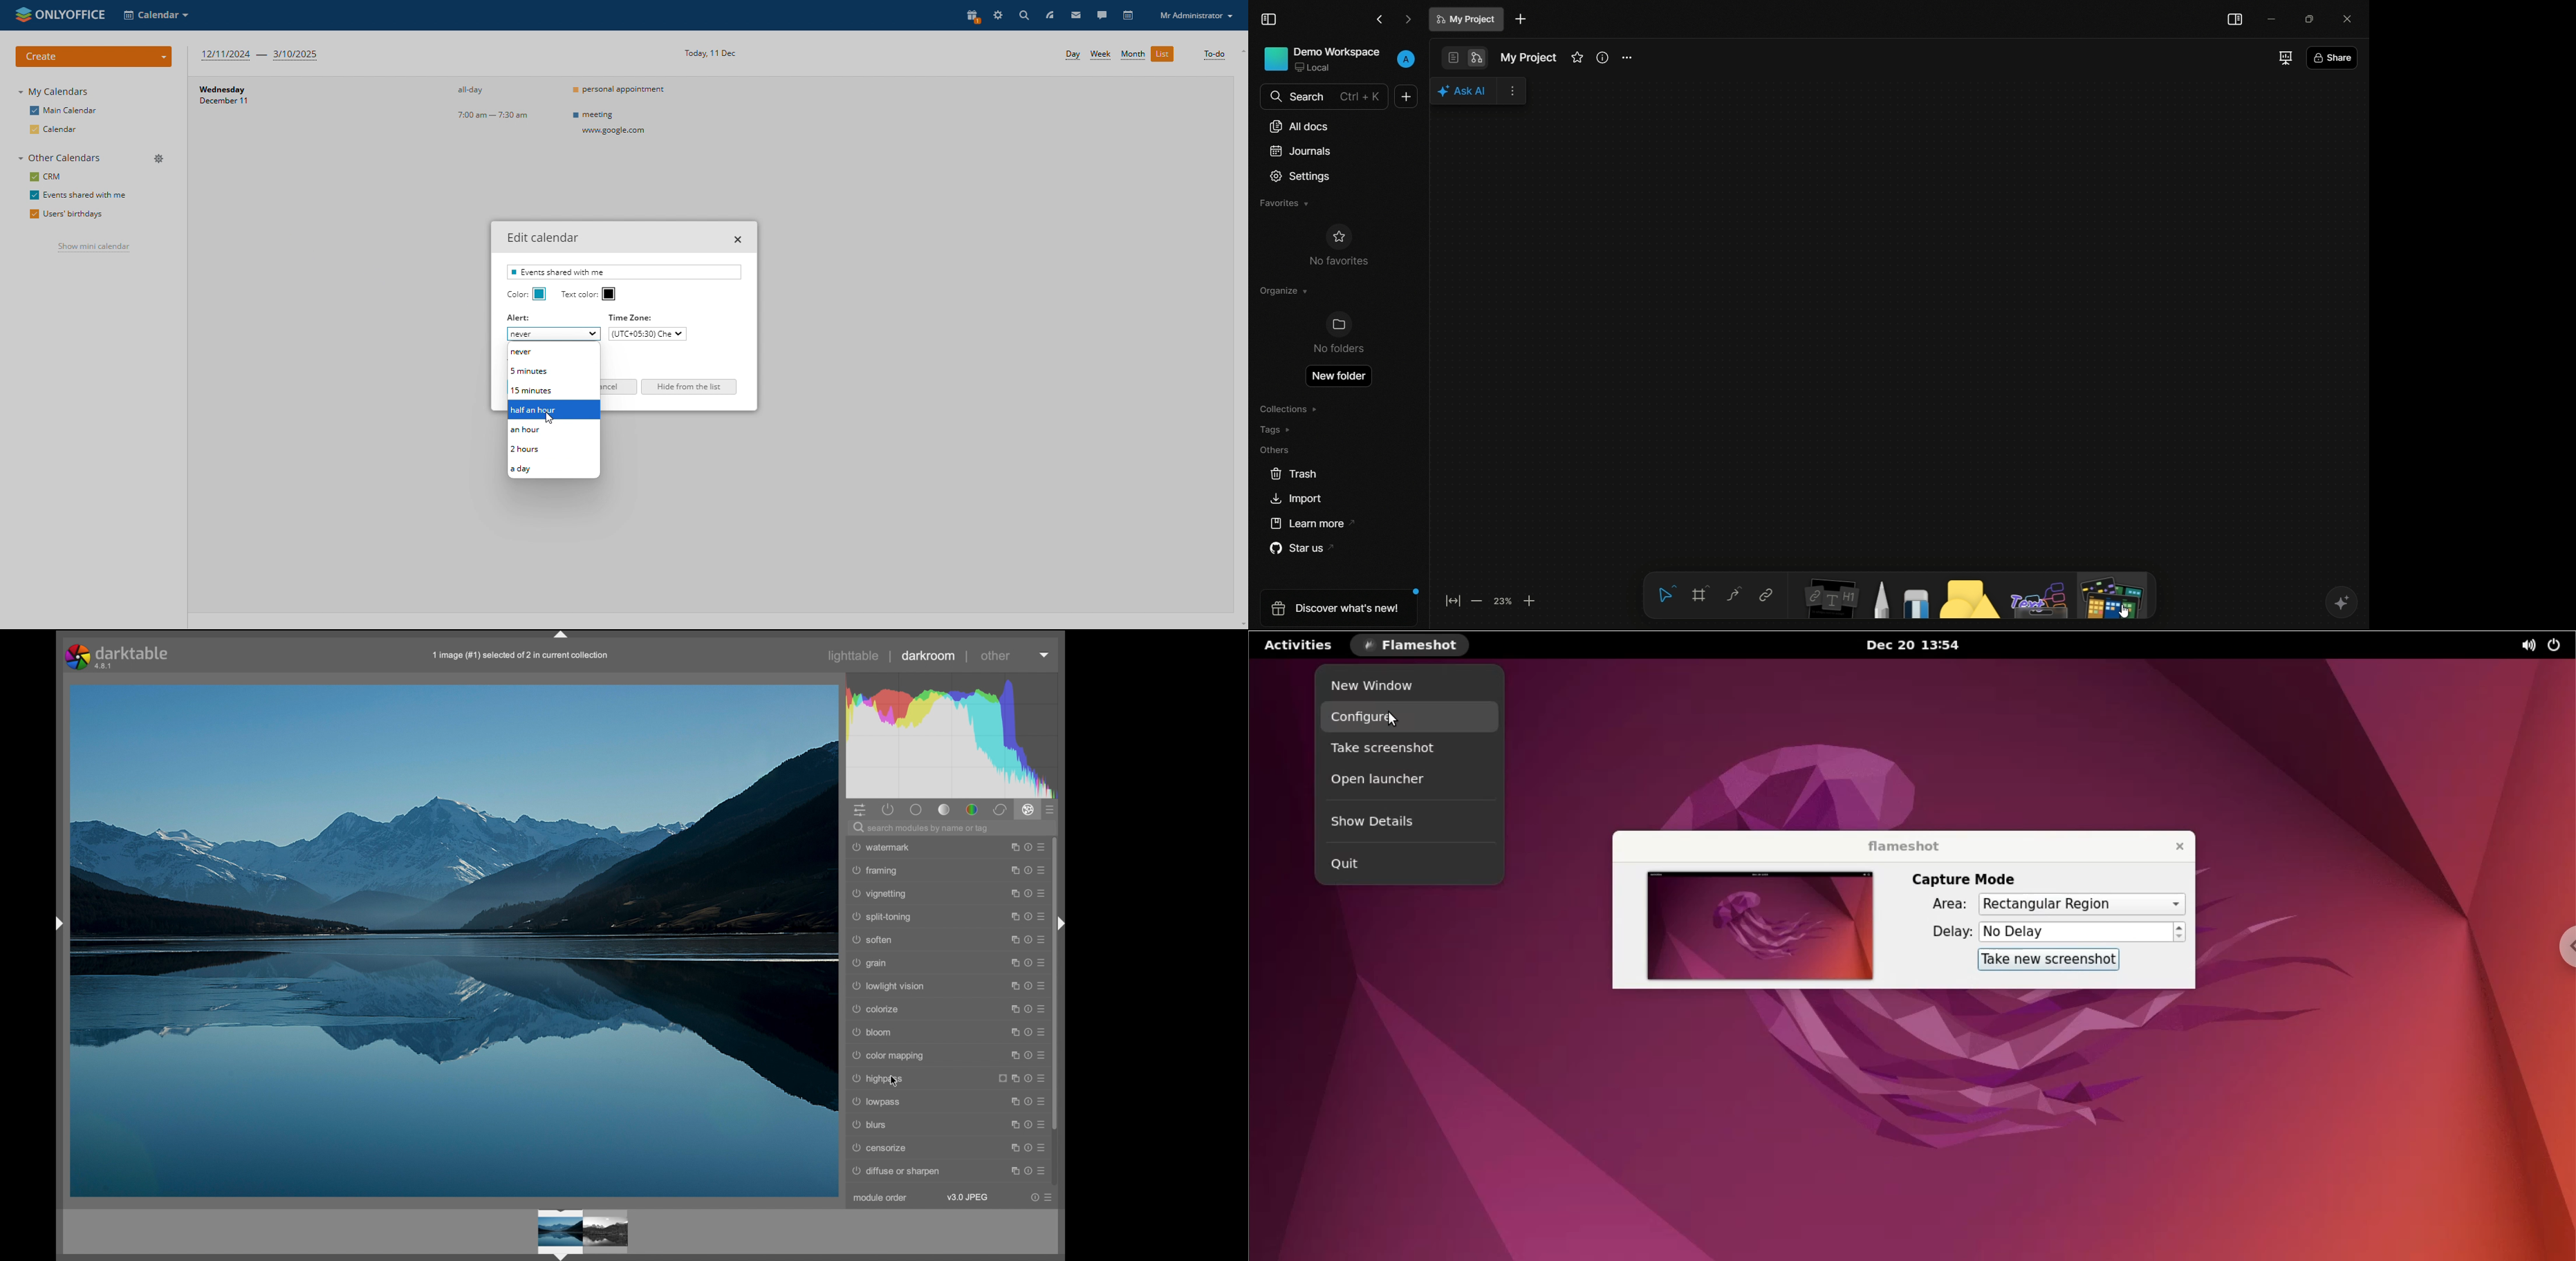 This screenshot has height=1288, width=2576. Describe the element at coordinates (1408, 20) in the screenshot. I see `forward` at that location.